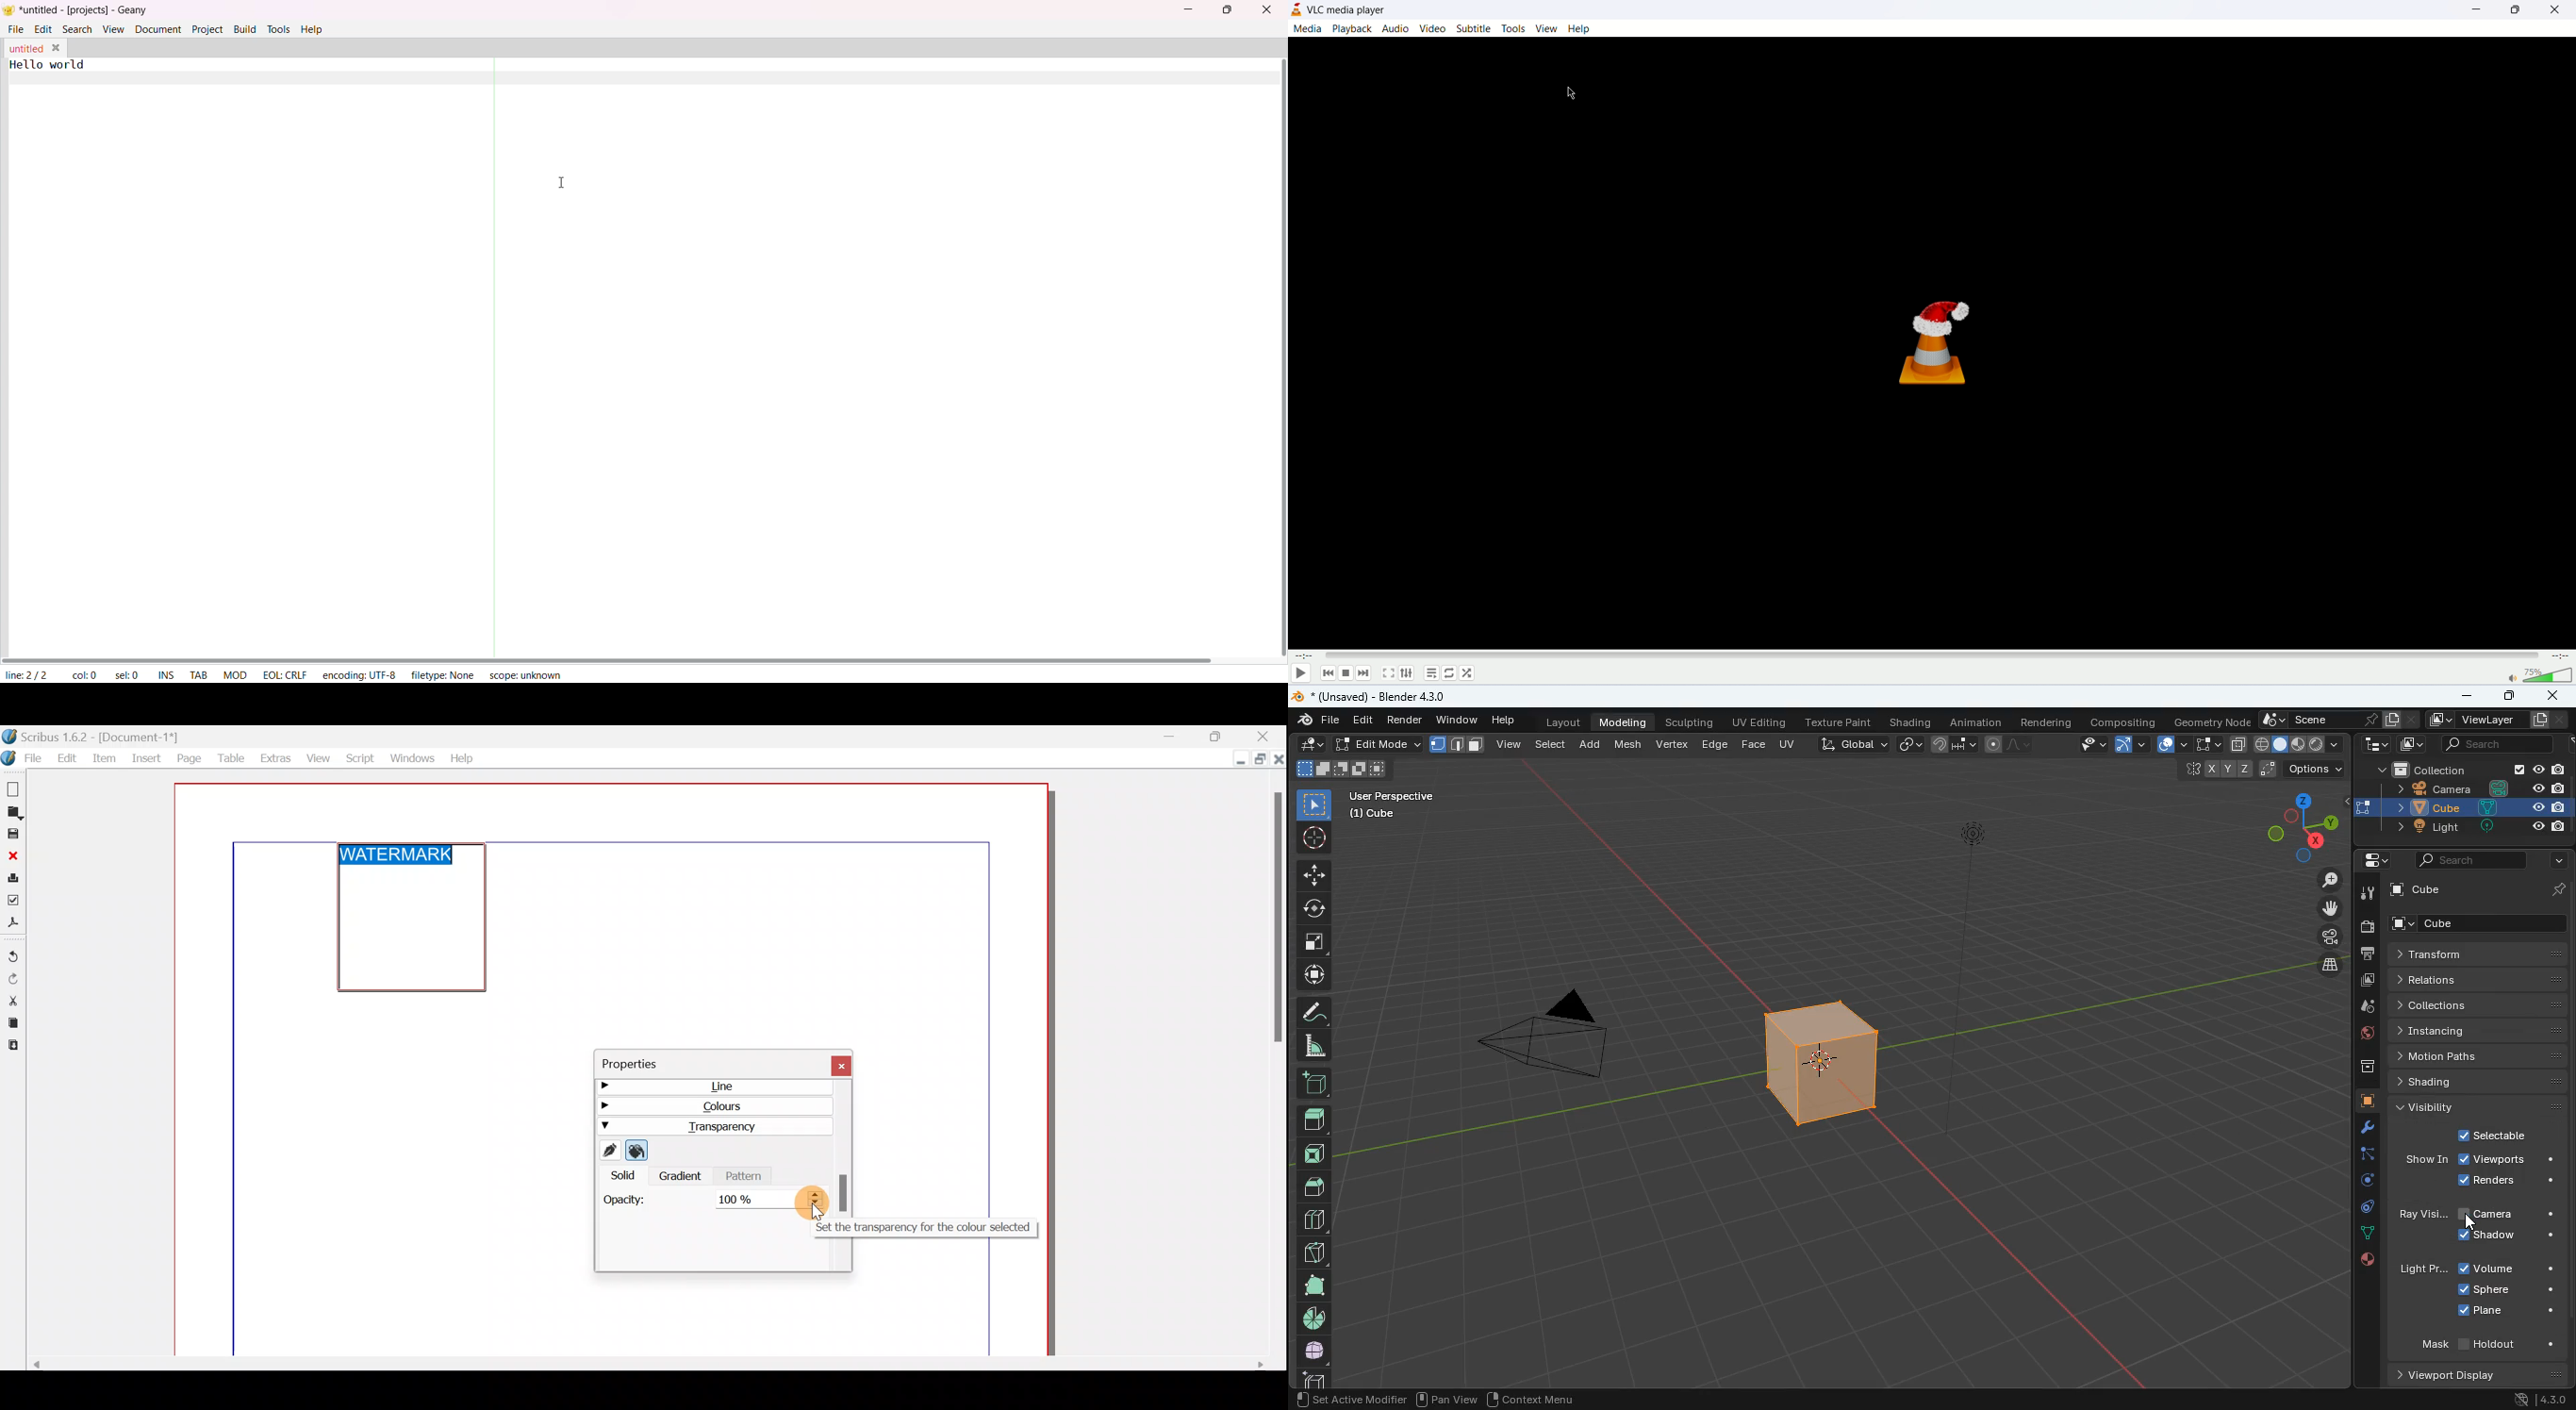 The width and height of the screenshot is (2576, 1428). I want to click on renders, so click(2509, 1182).